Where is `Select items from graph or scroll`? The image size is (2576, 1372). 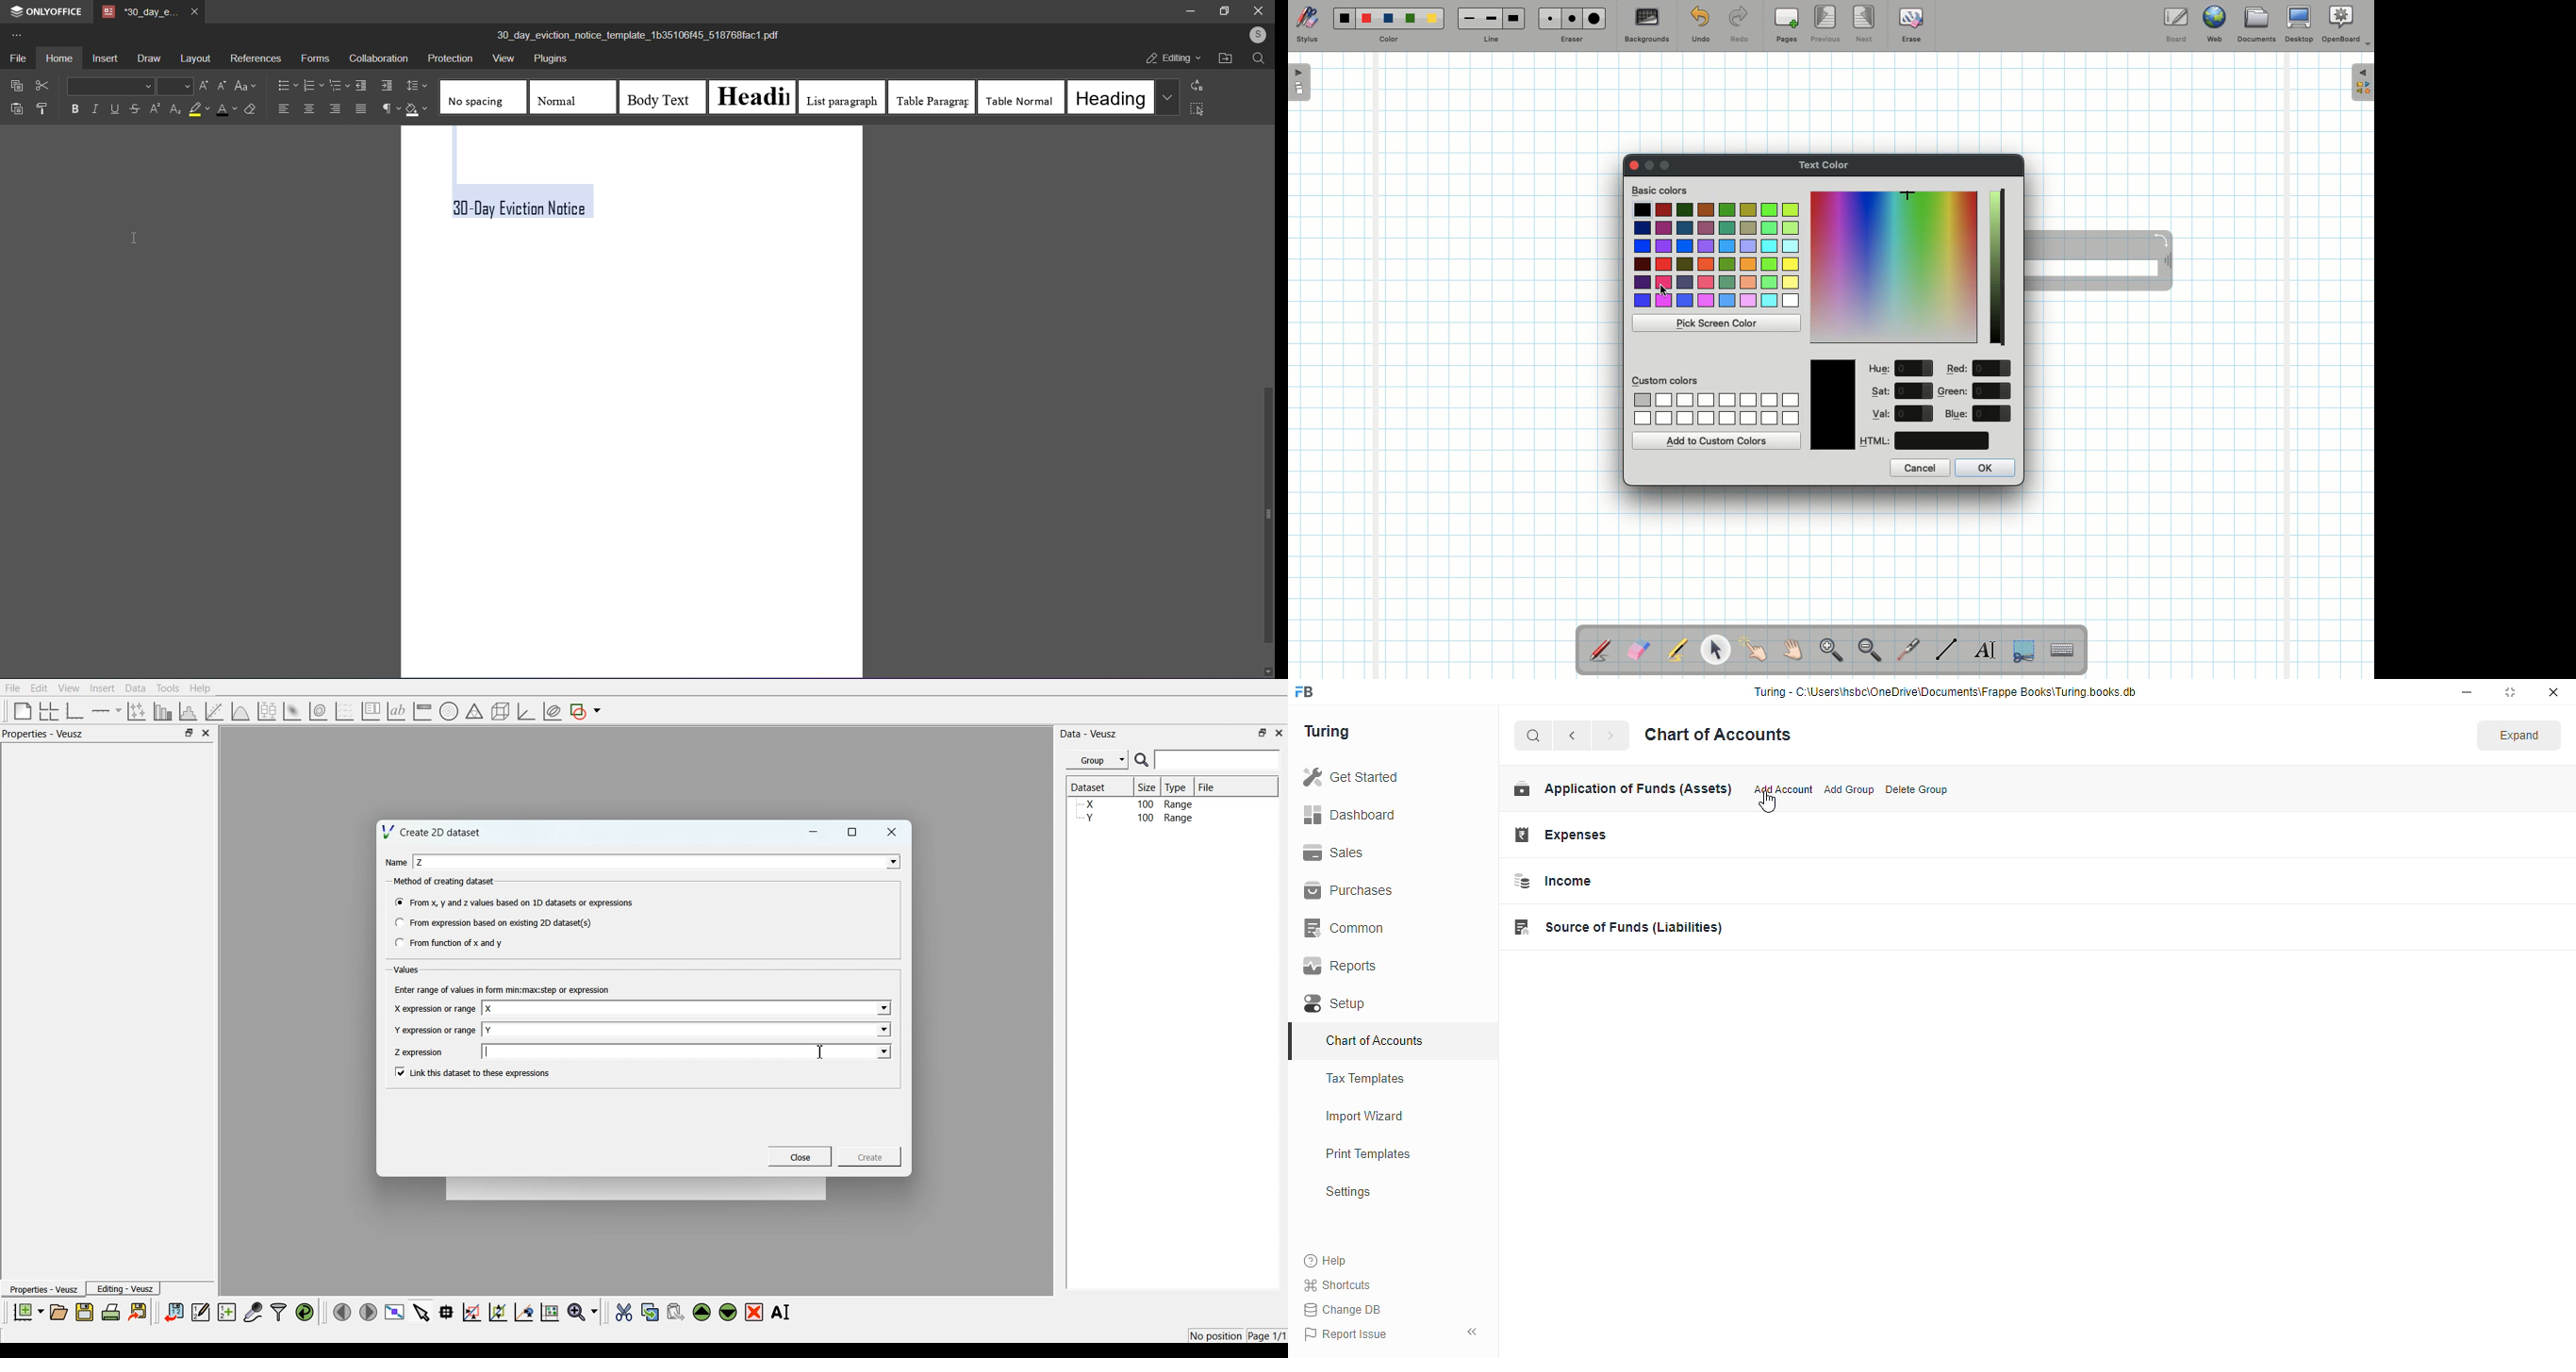 Select items from graph or scroll is located at coordinates (422, 1311).